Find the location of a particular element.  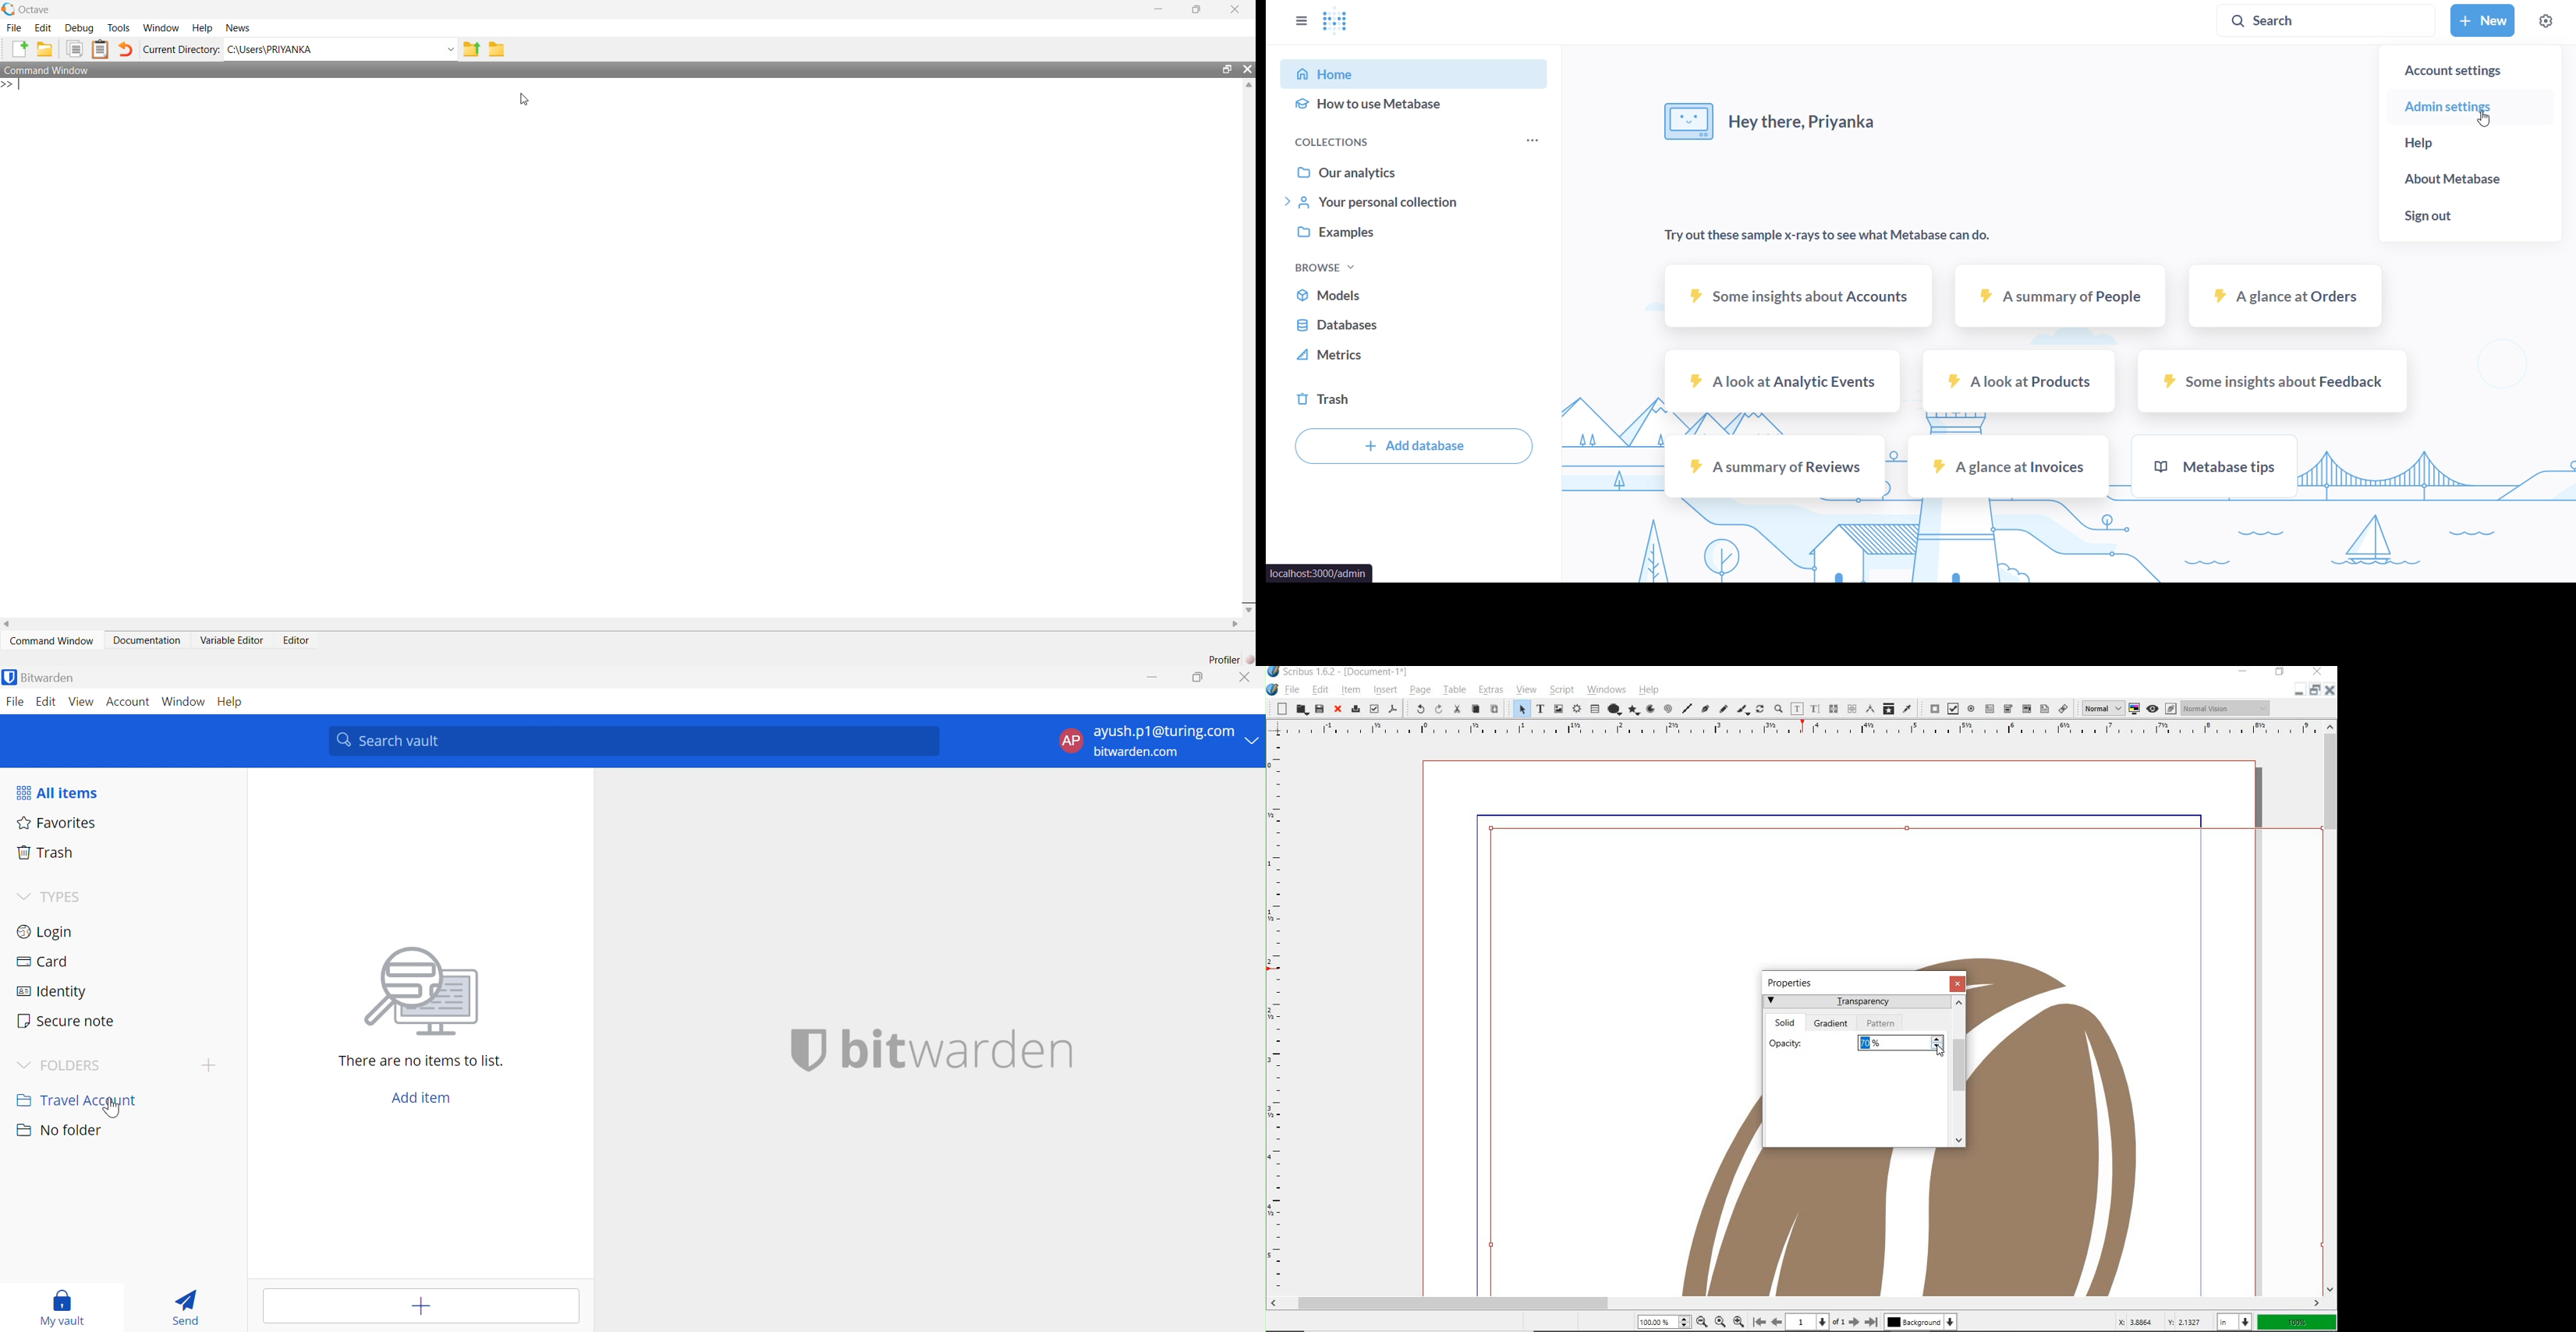

Down Scroll is located at coordinates (1248, 611).